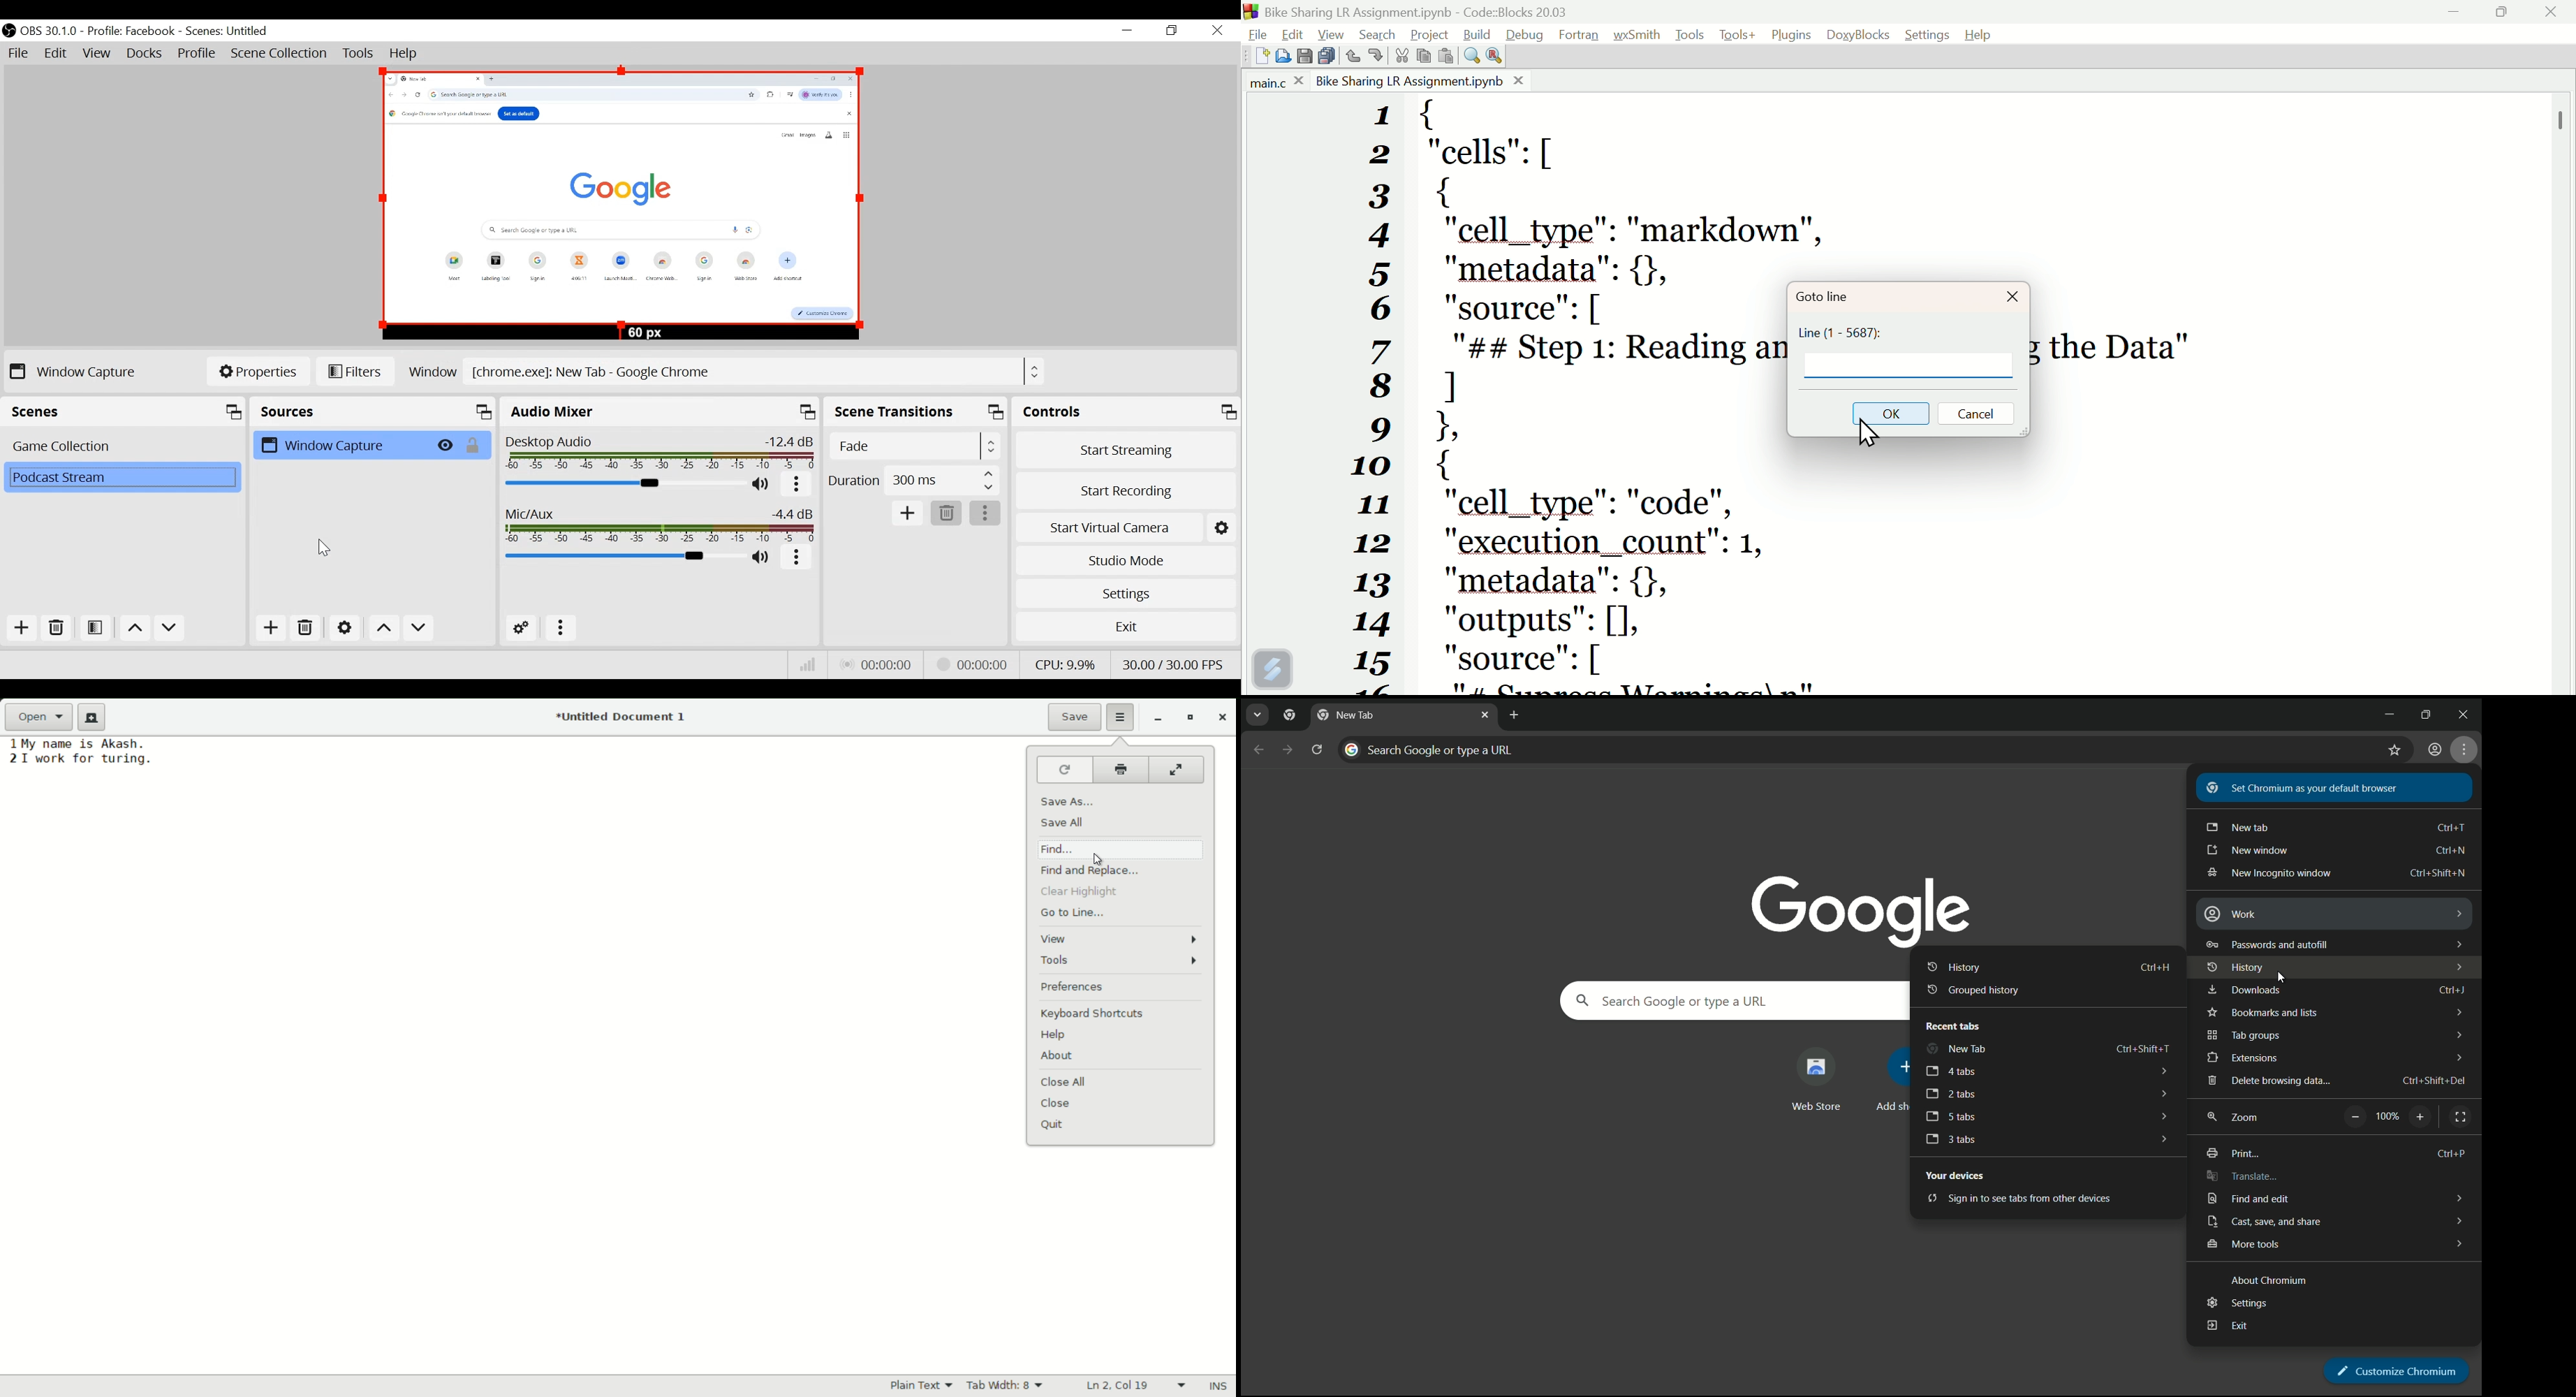  Describe the element at coordinates (1951, 1094) in the screenshot. I see `2 tabs` at that location.